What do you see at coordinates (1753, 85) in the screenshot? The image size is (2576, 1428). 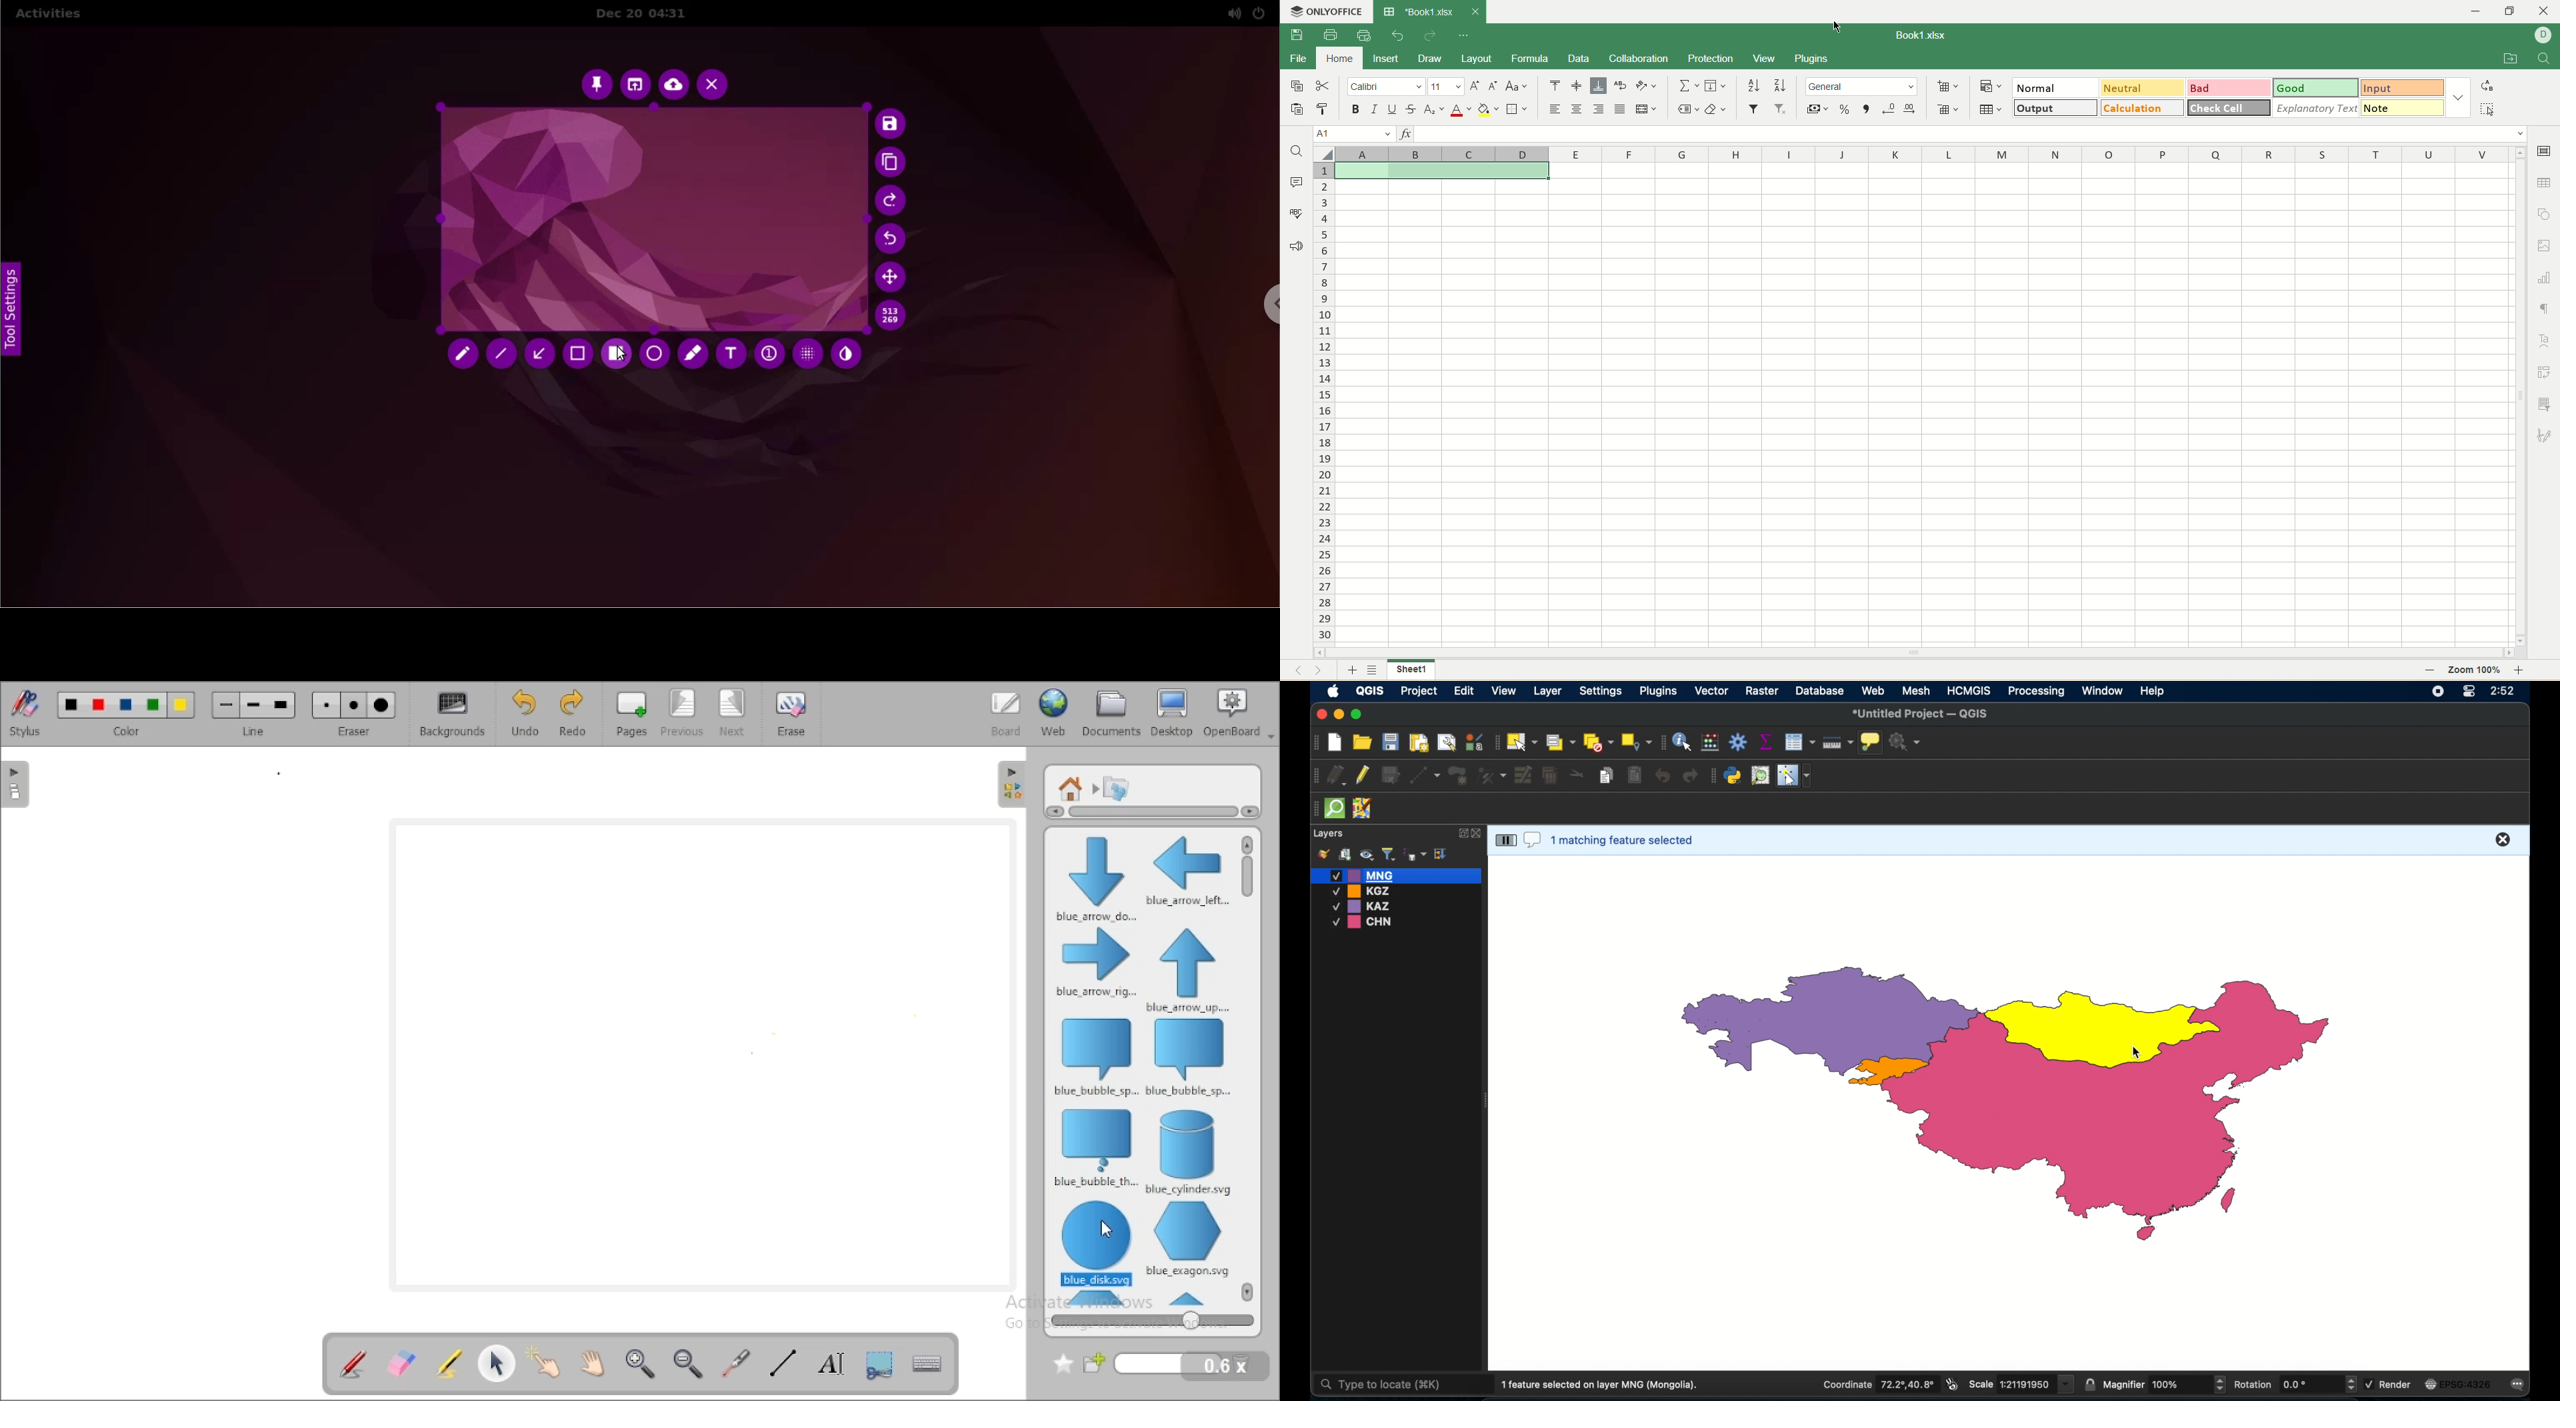 I see `sort ascending` at bounding box center [1753, 85].